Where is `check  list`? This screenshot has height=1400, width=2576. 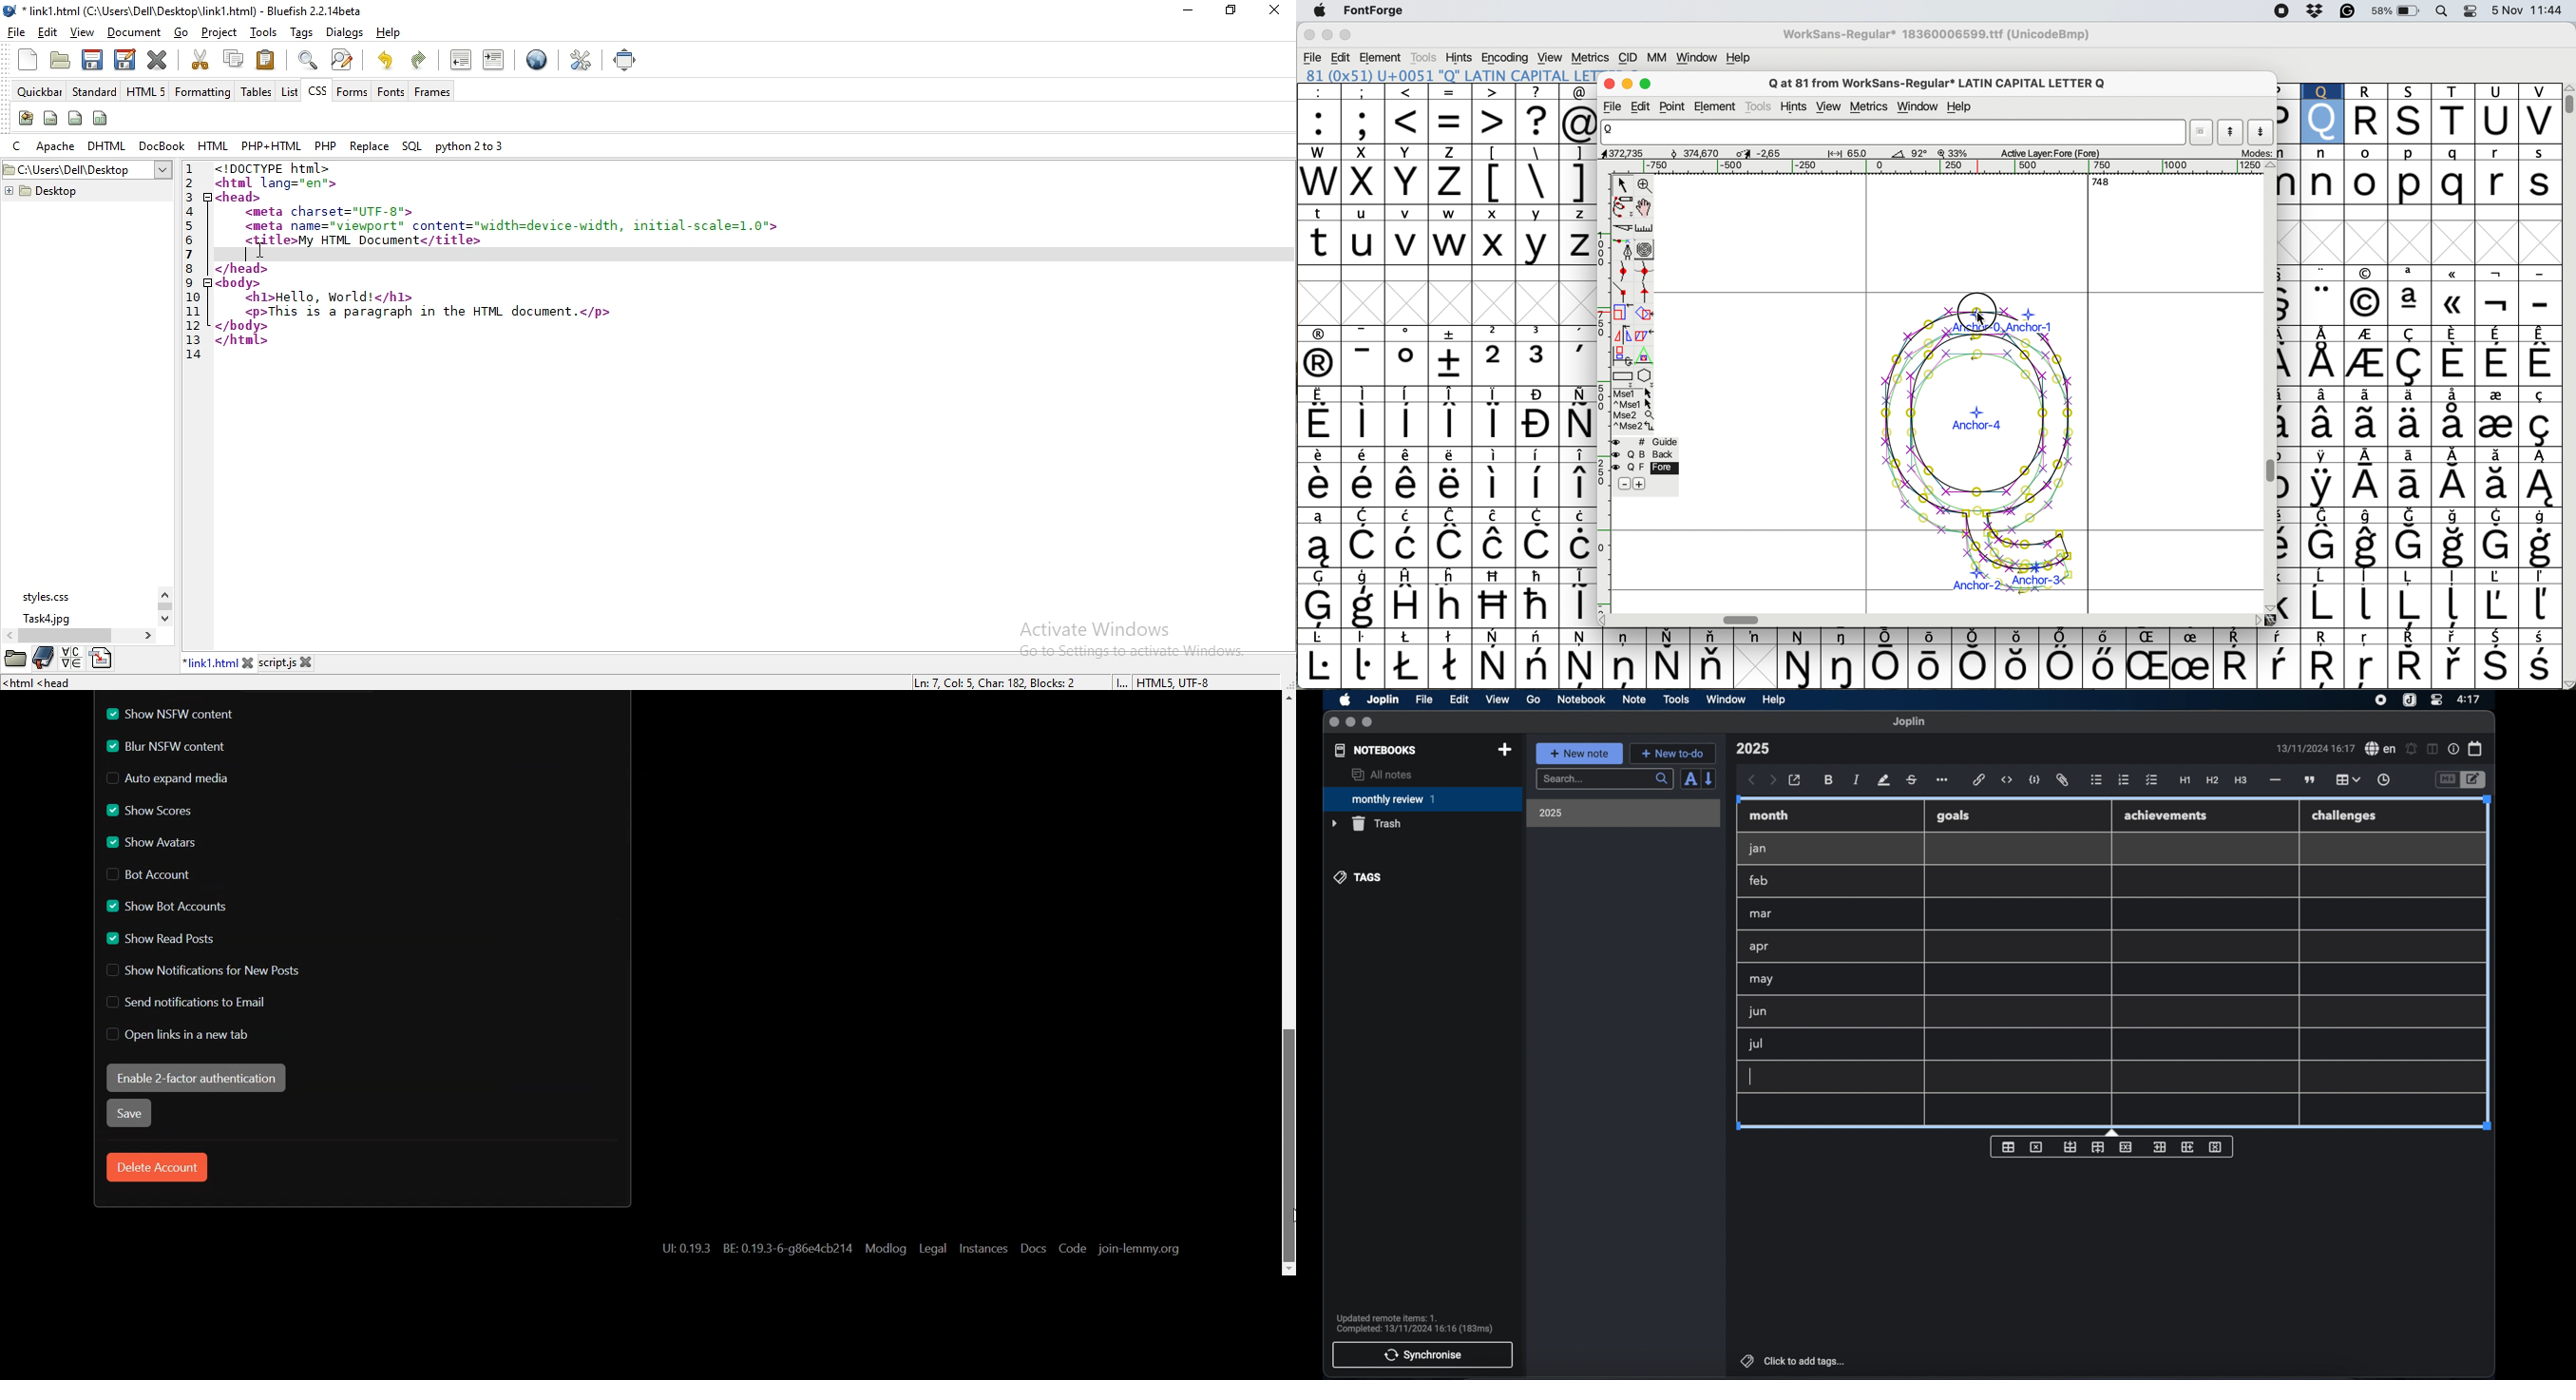
check  list is located at coordinates (2152, 781).